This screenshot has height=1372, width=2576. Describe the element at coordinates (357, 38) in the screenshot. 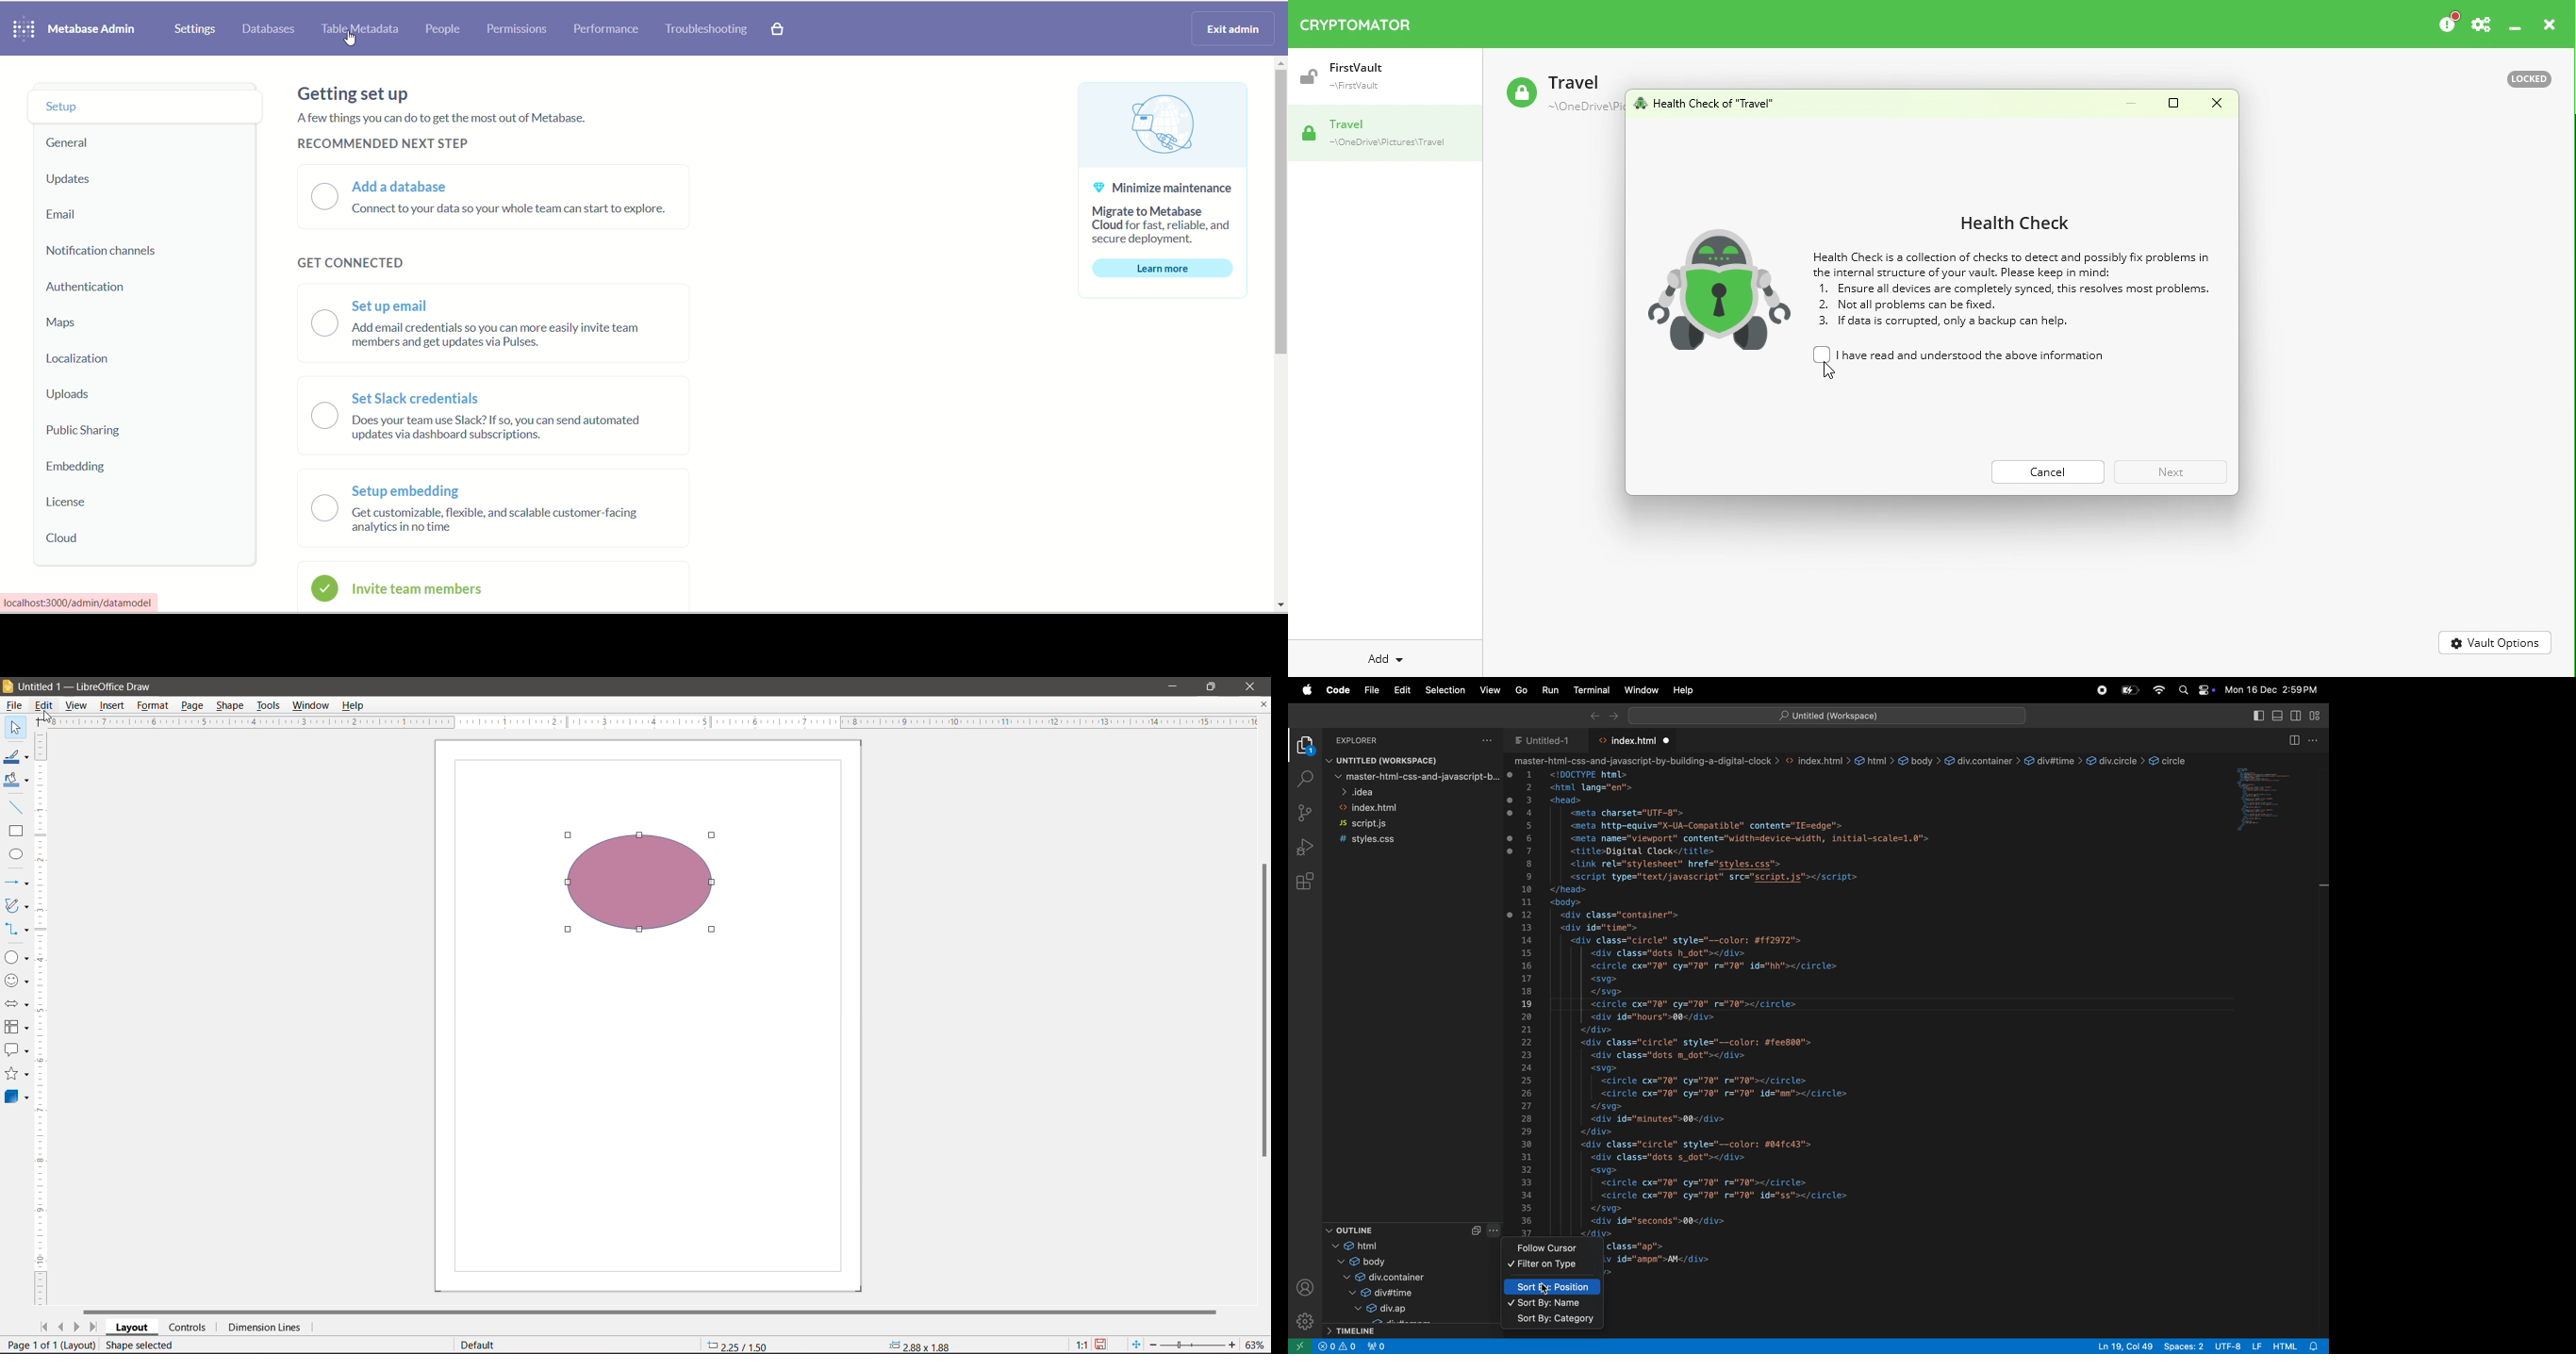

I see `cursor` at that location.